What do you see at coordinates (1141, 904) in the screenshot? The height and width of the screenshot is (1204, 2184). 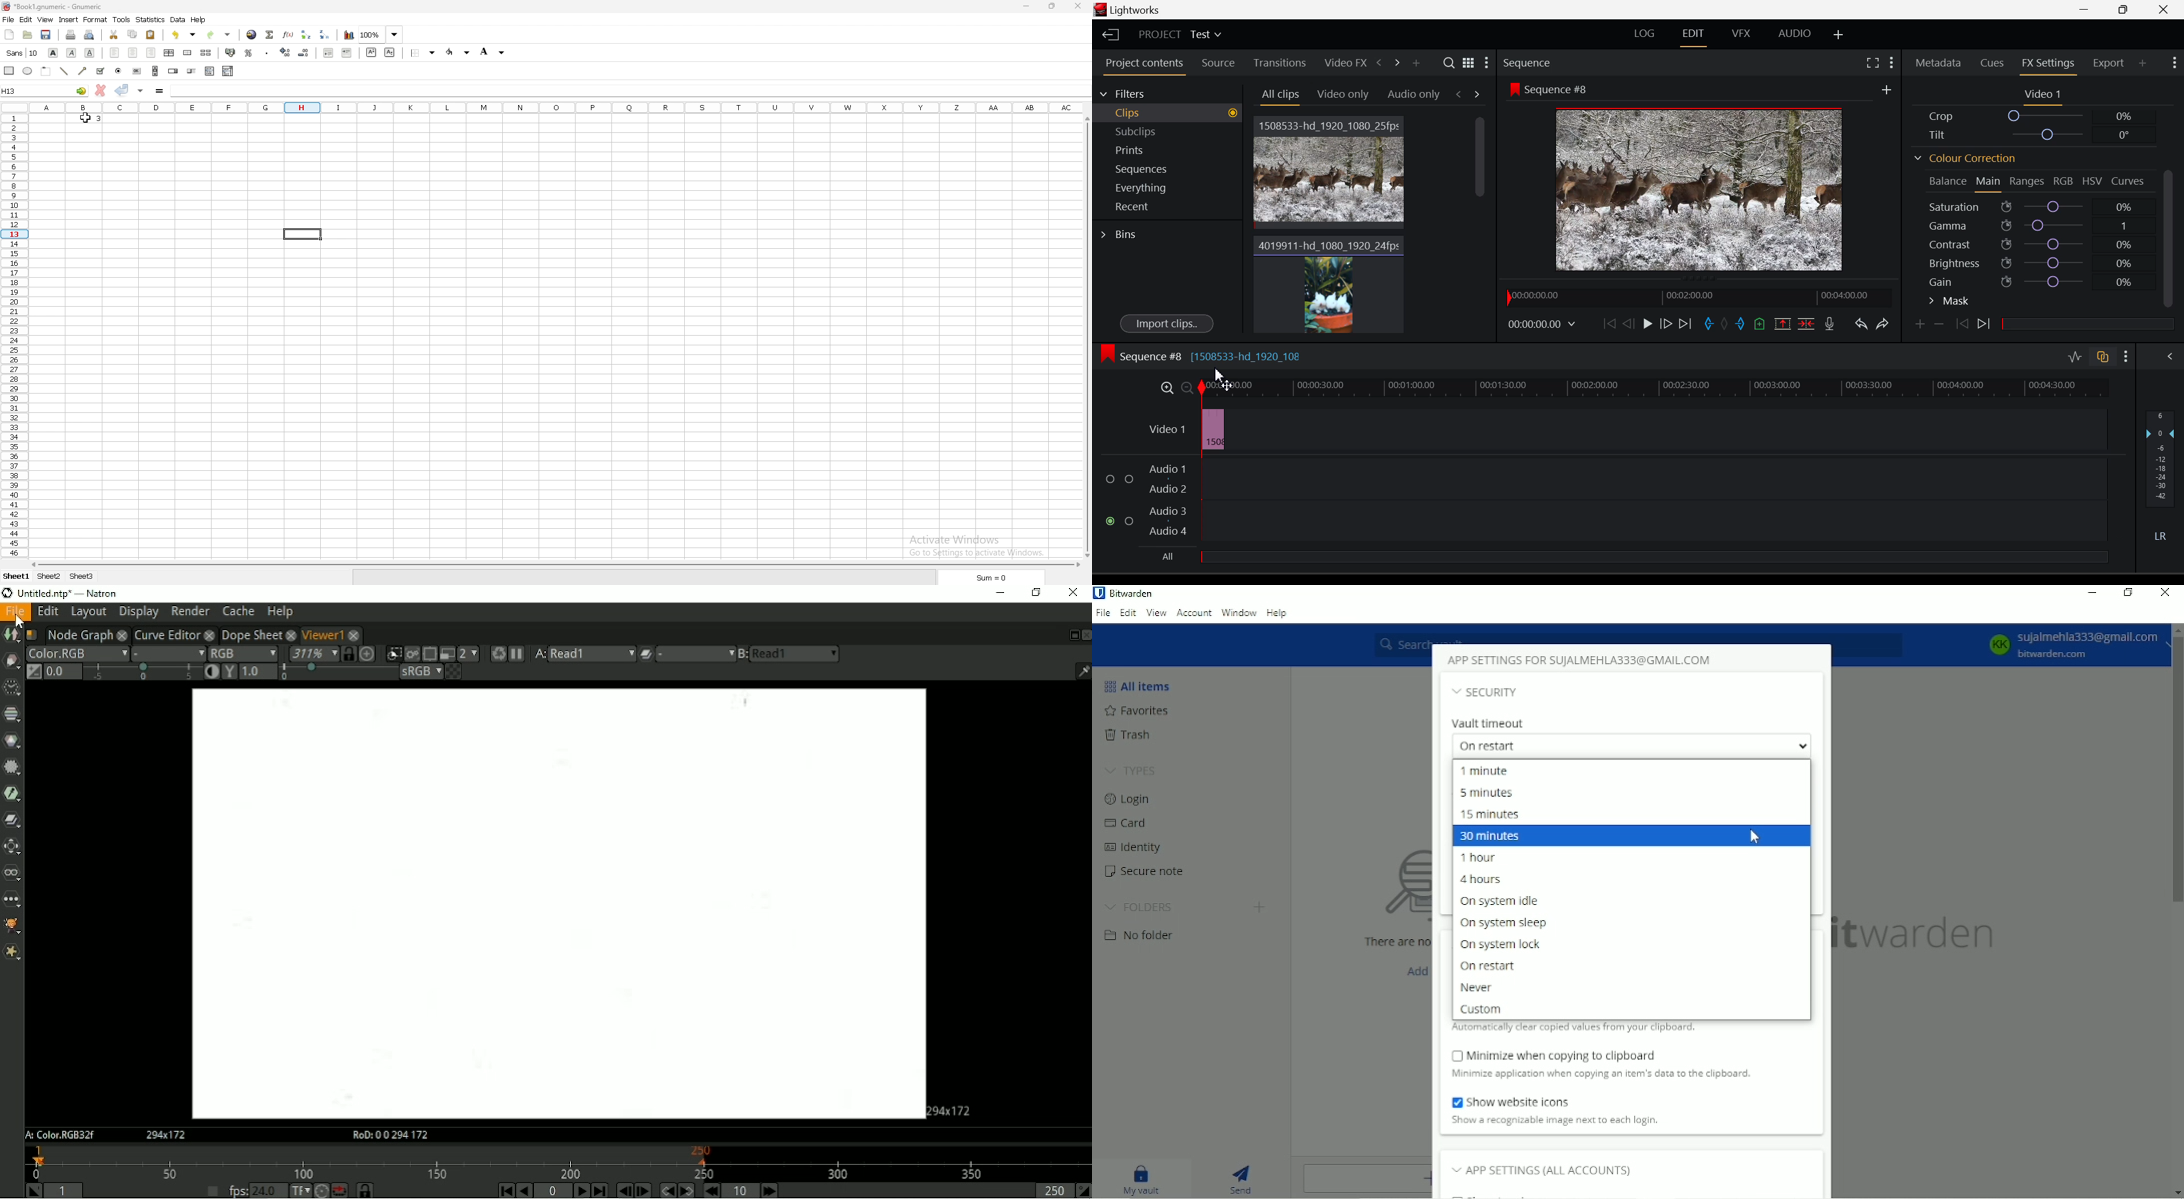 I see `Folders` at bounding box center [1141, 904].